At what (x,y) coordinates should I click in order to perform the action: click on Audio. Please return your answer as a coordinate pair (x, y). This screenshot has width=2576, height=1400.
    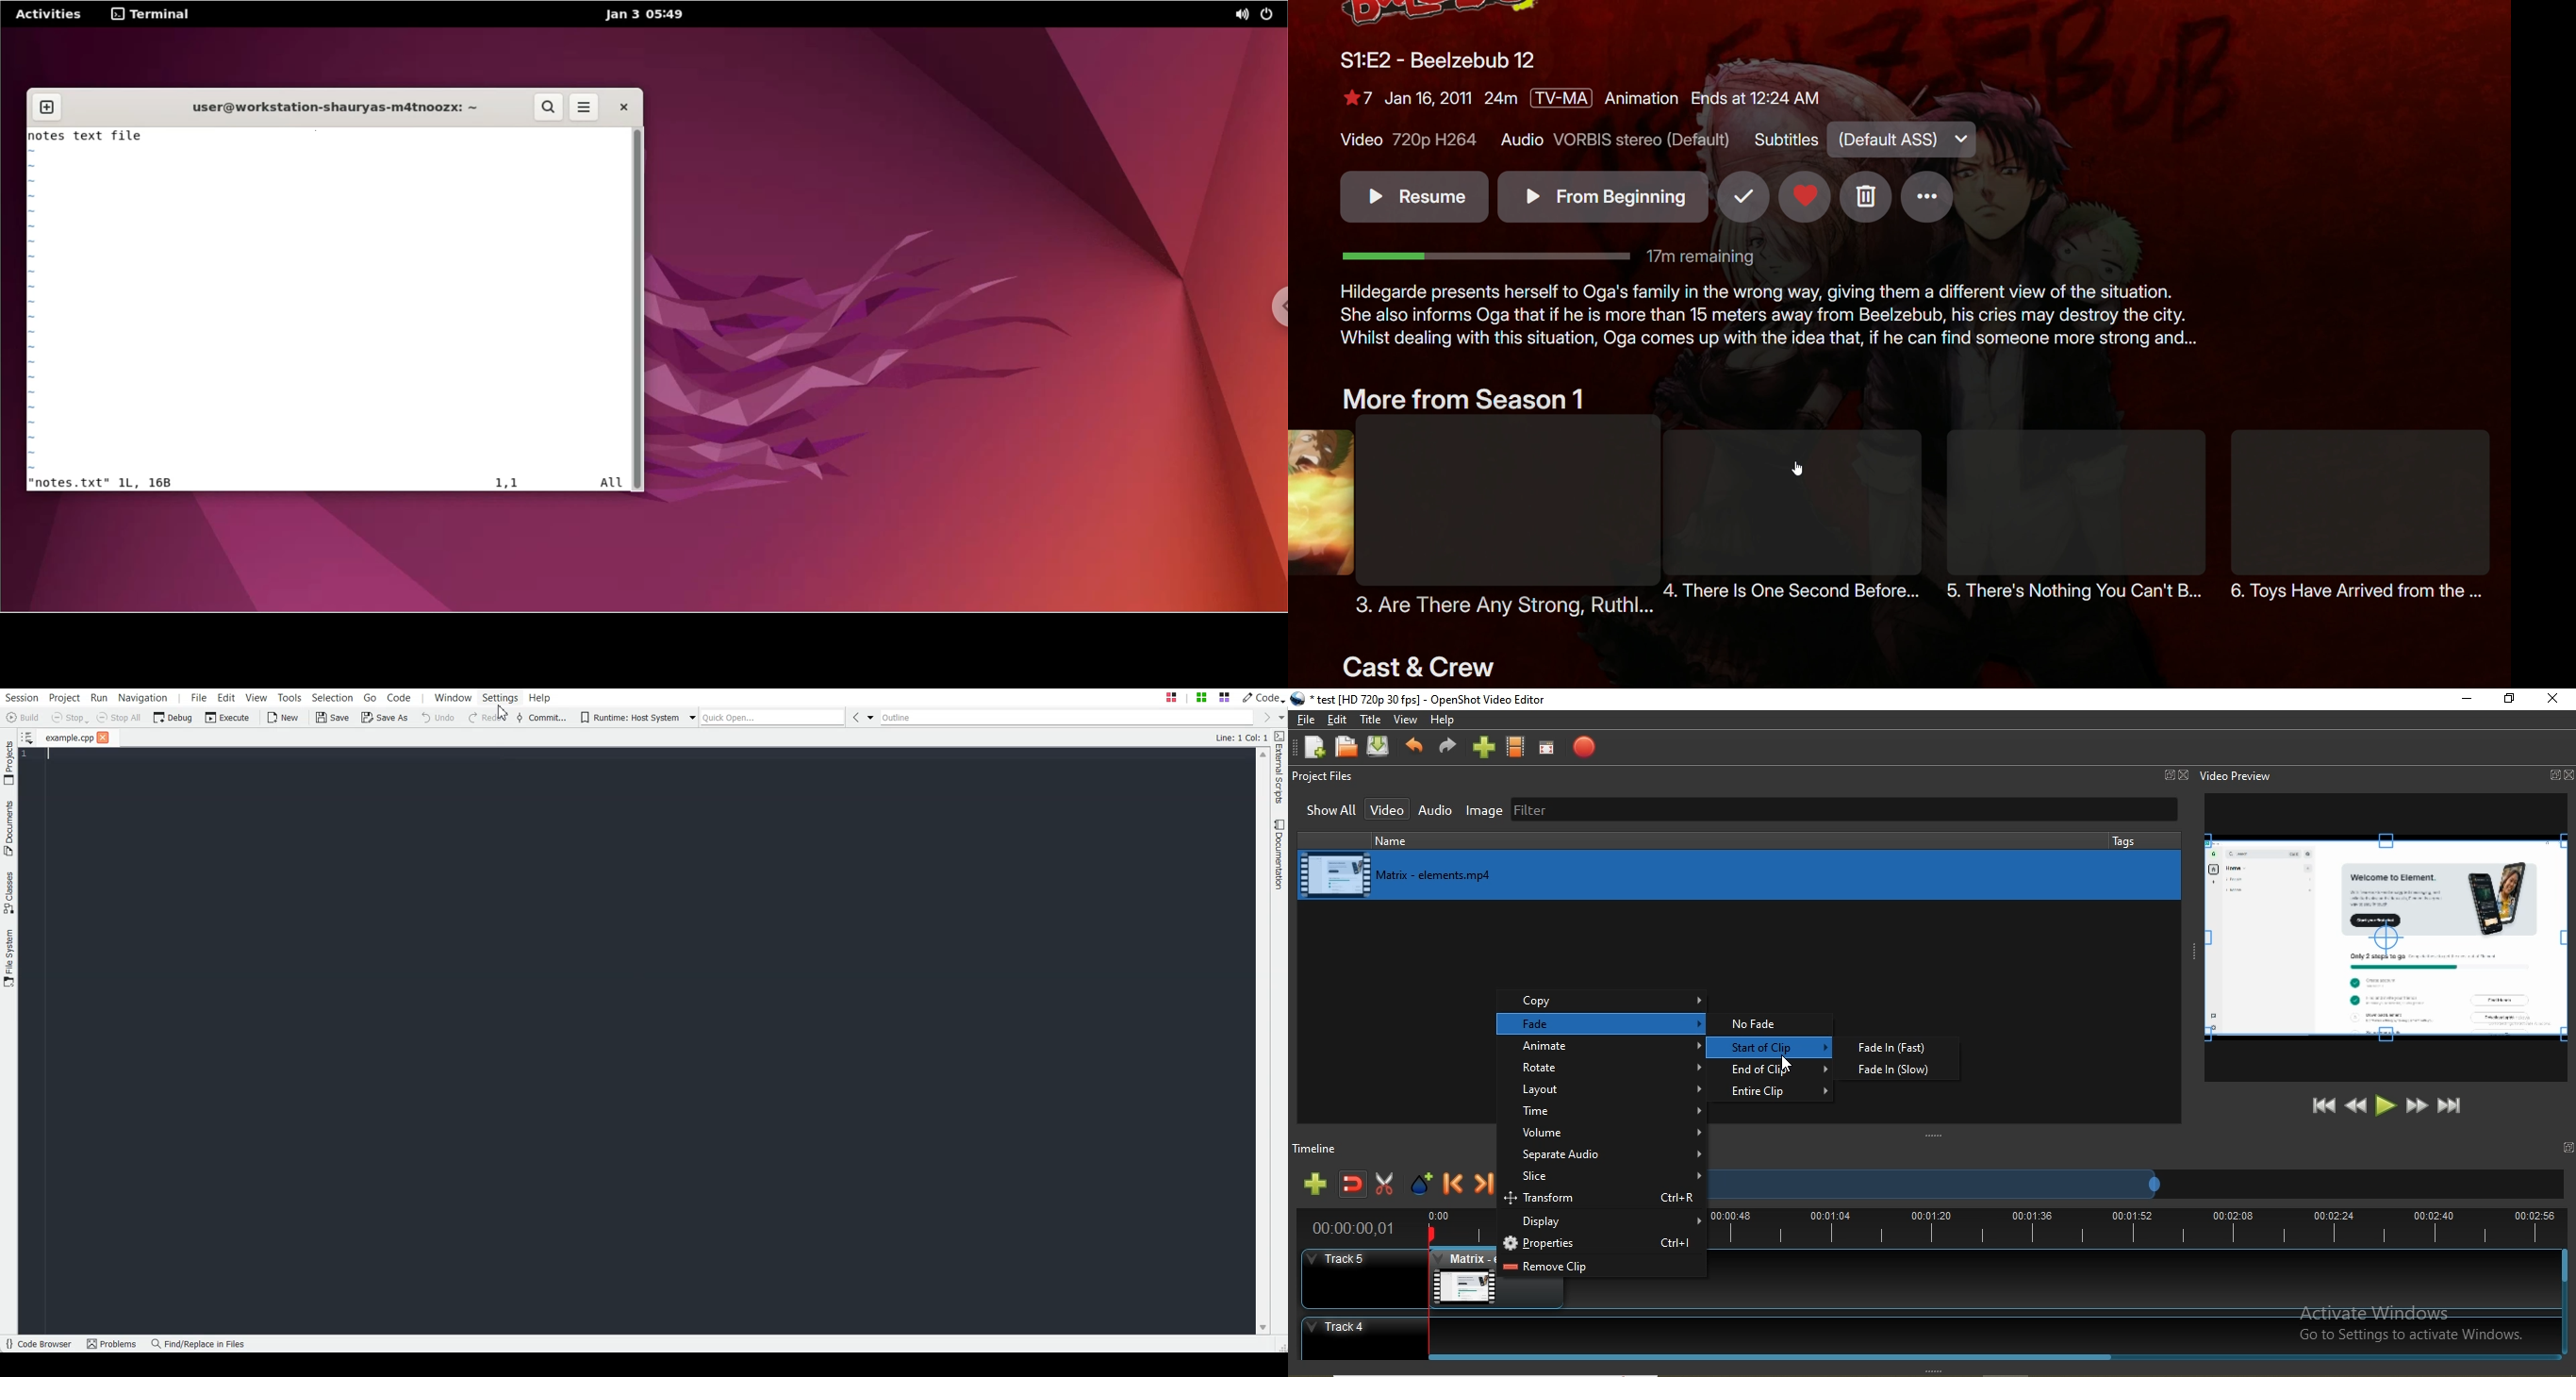
    Looking at the image, I should click on (1437, 811).